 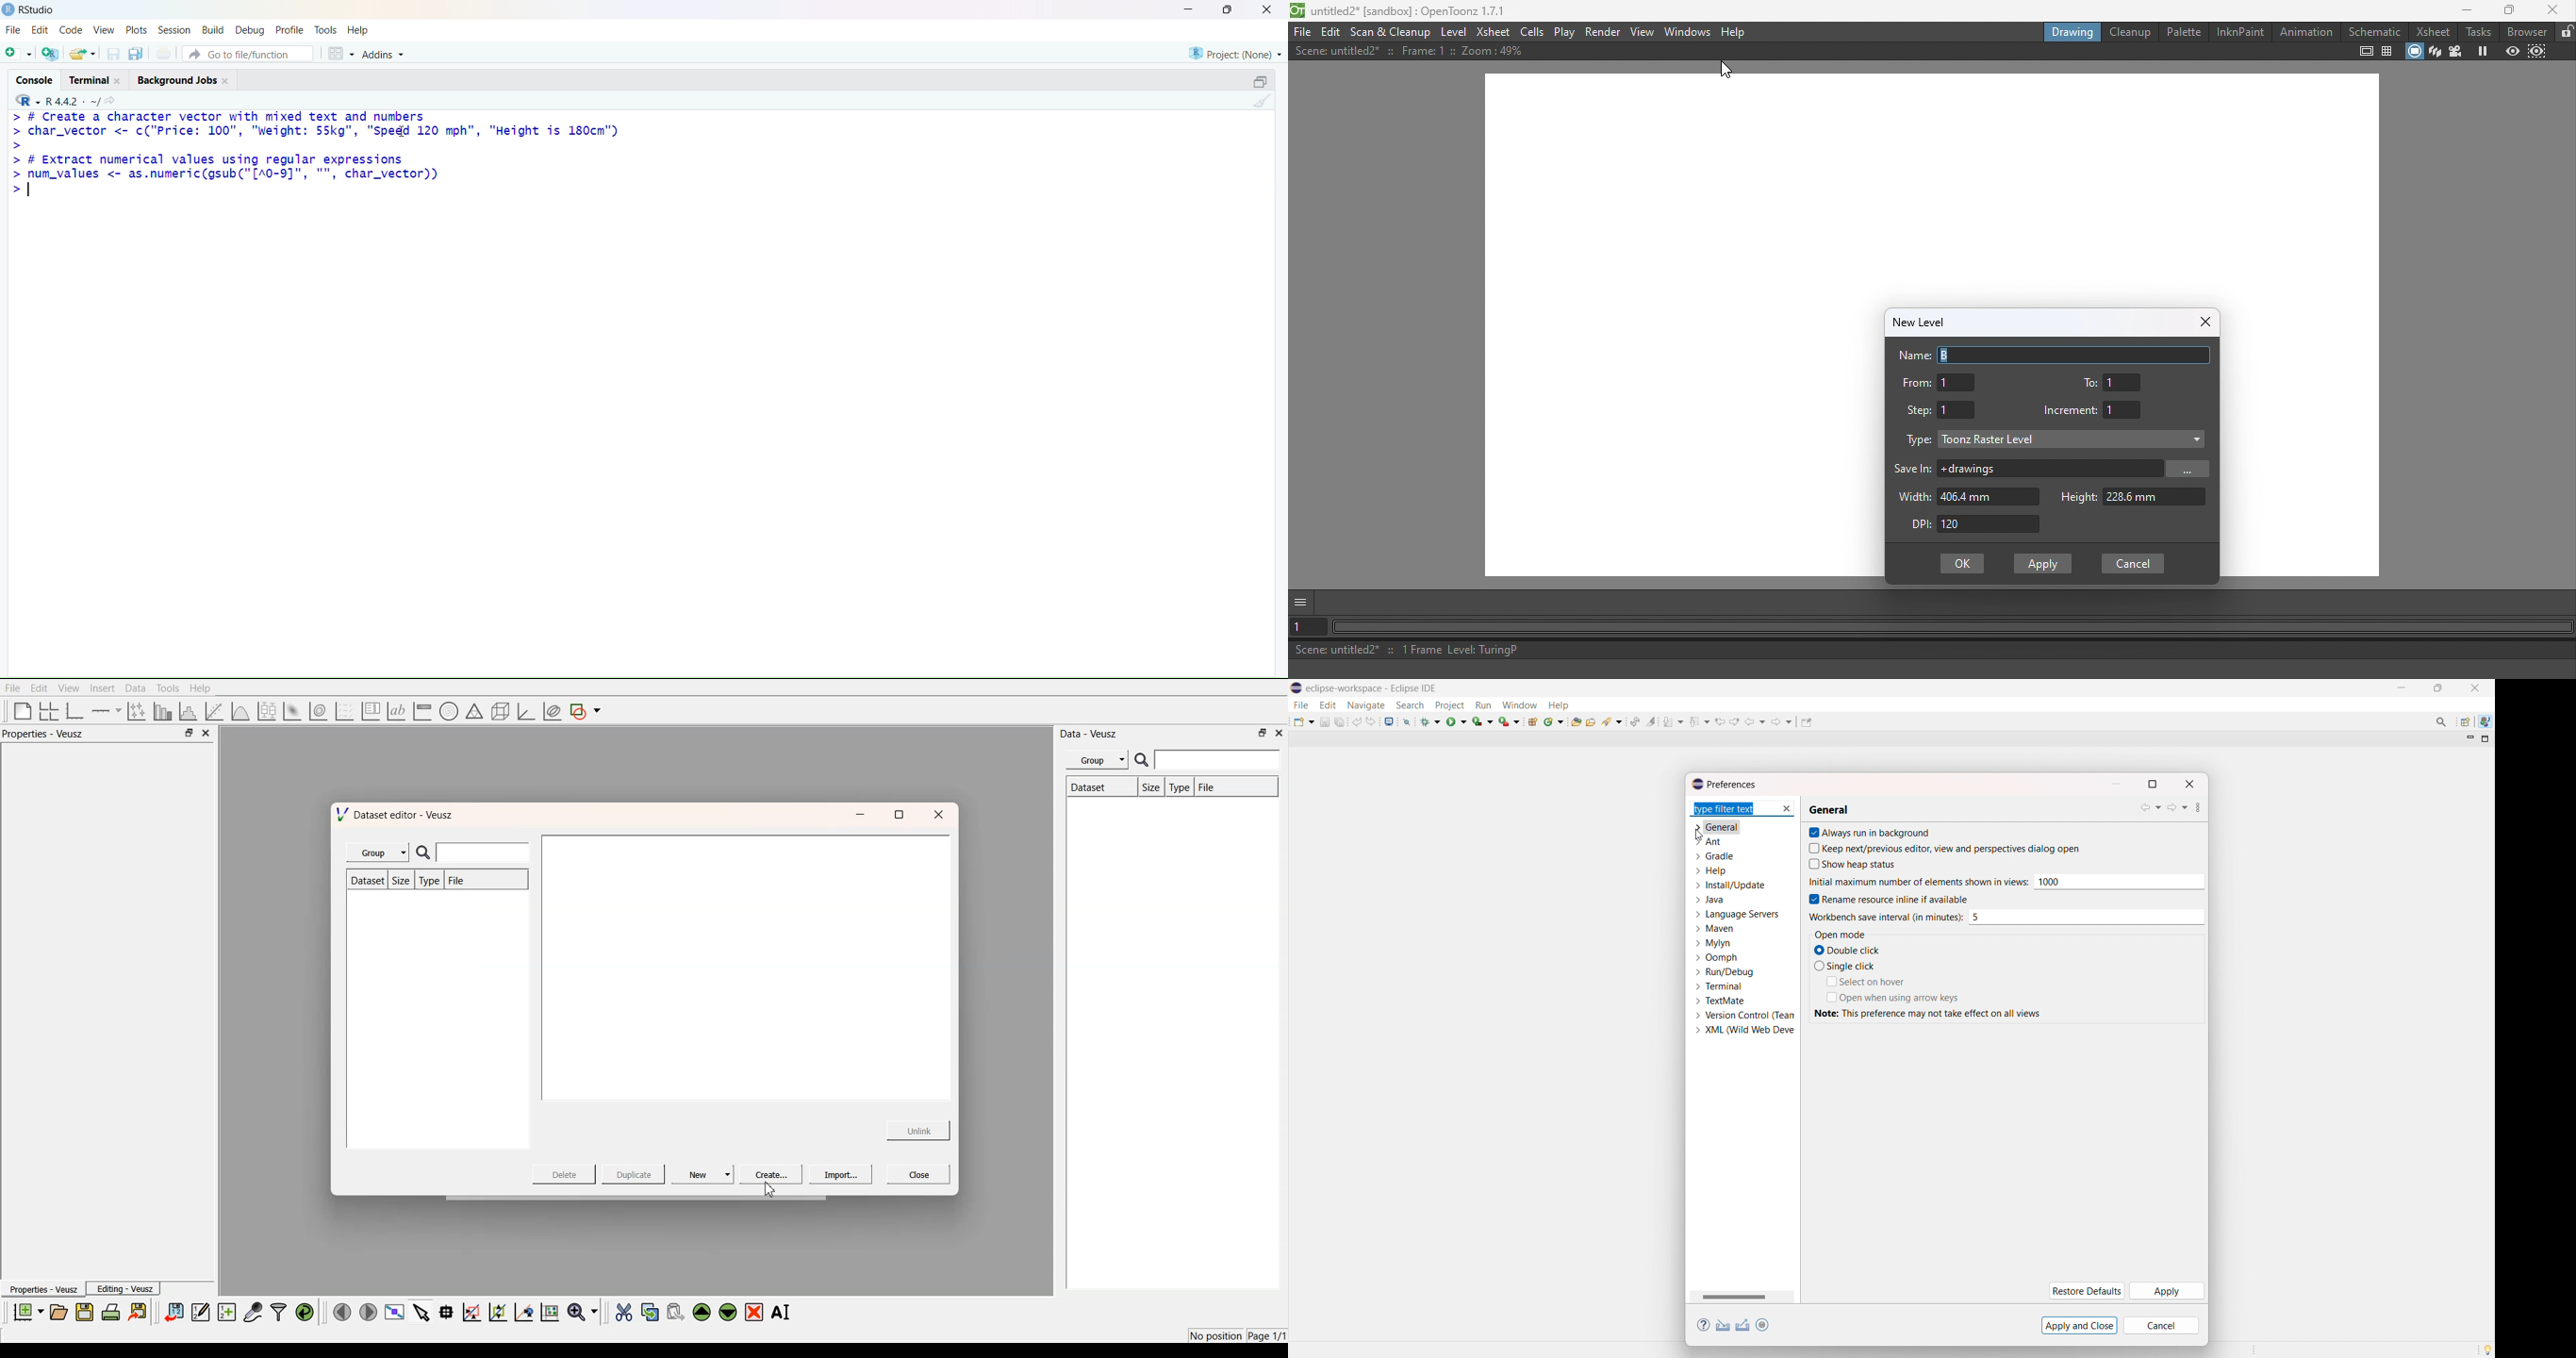 What do you see at coordinates (76, 711) in the screenshot?
I see `base graphs` at bounding box center [76, 711].